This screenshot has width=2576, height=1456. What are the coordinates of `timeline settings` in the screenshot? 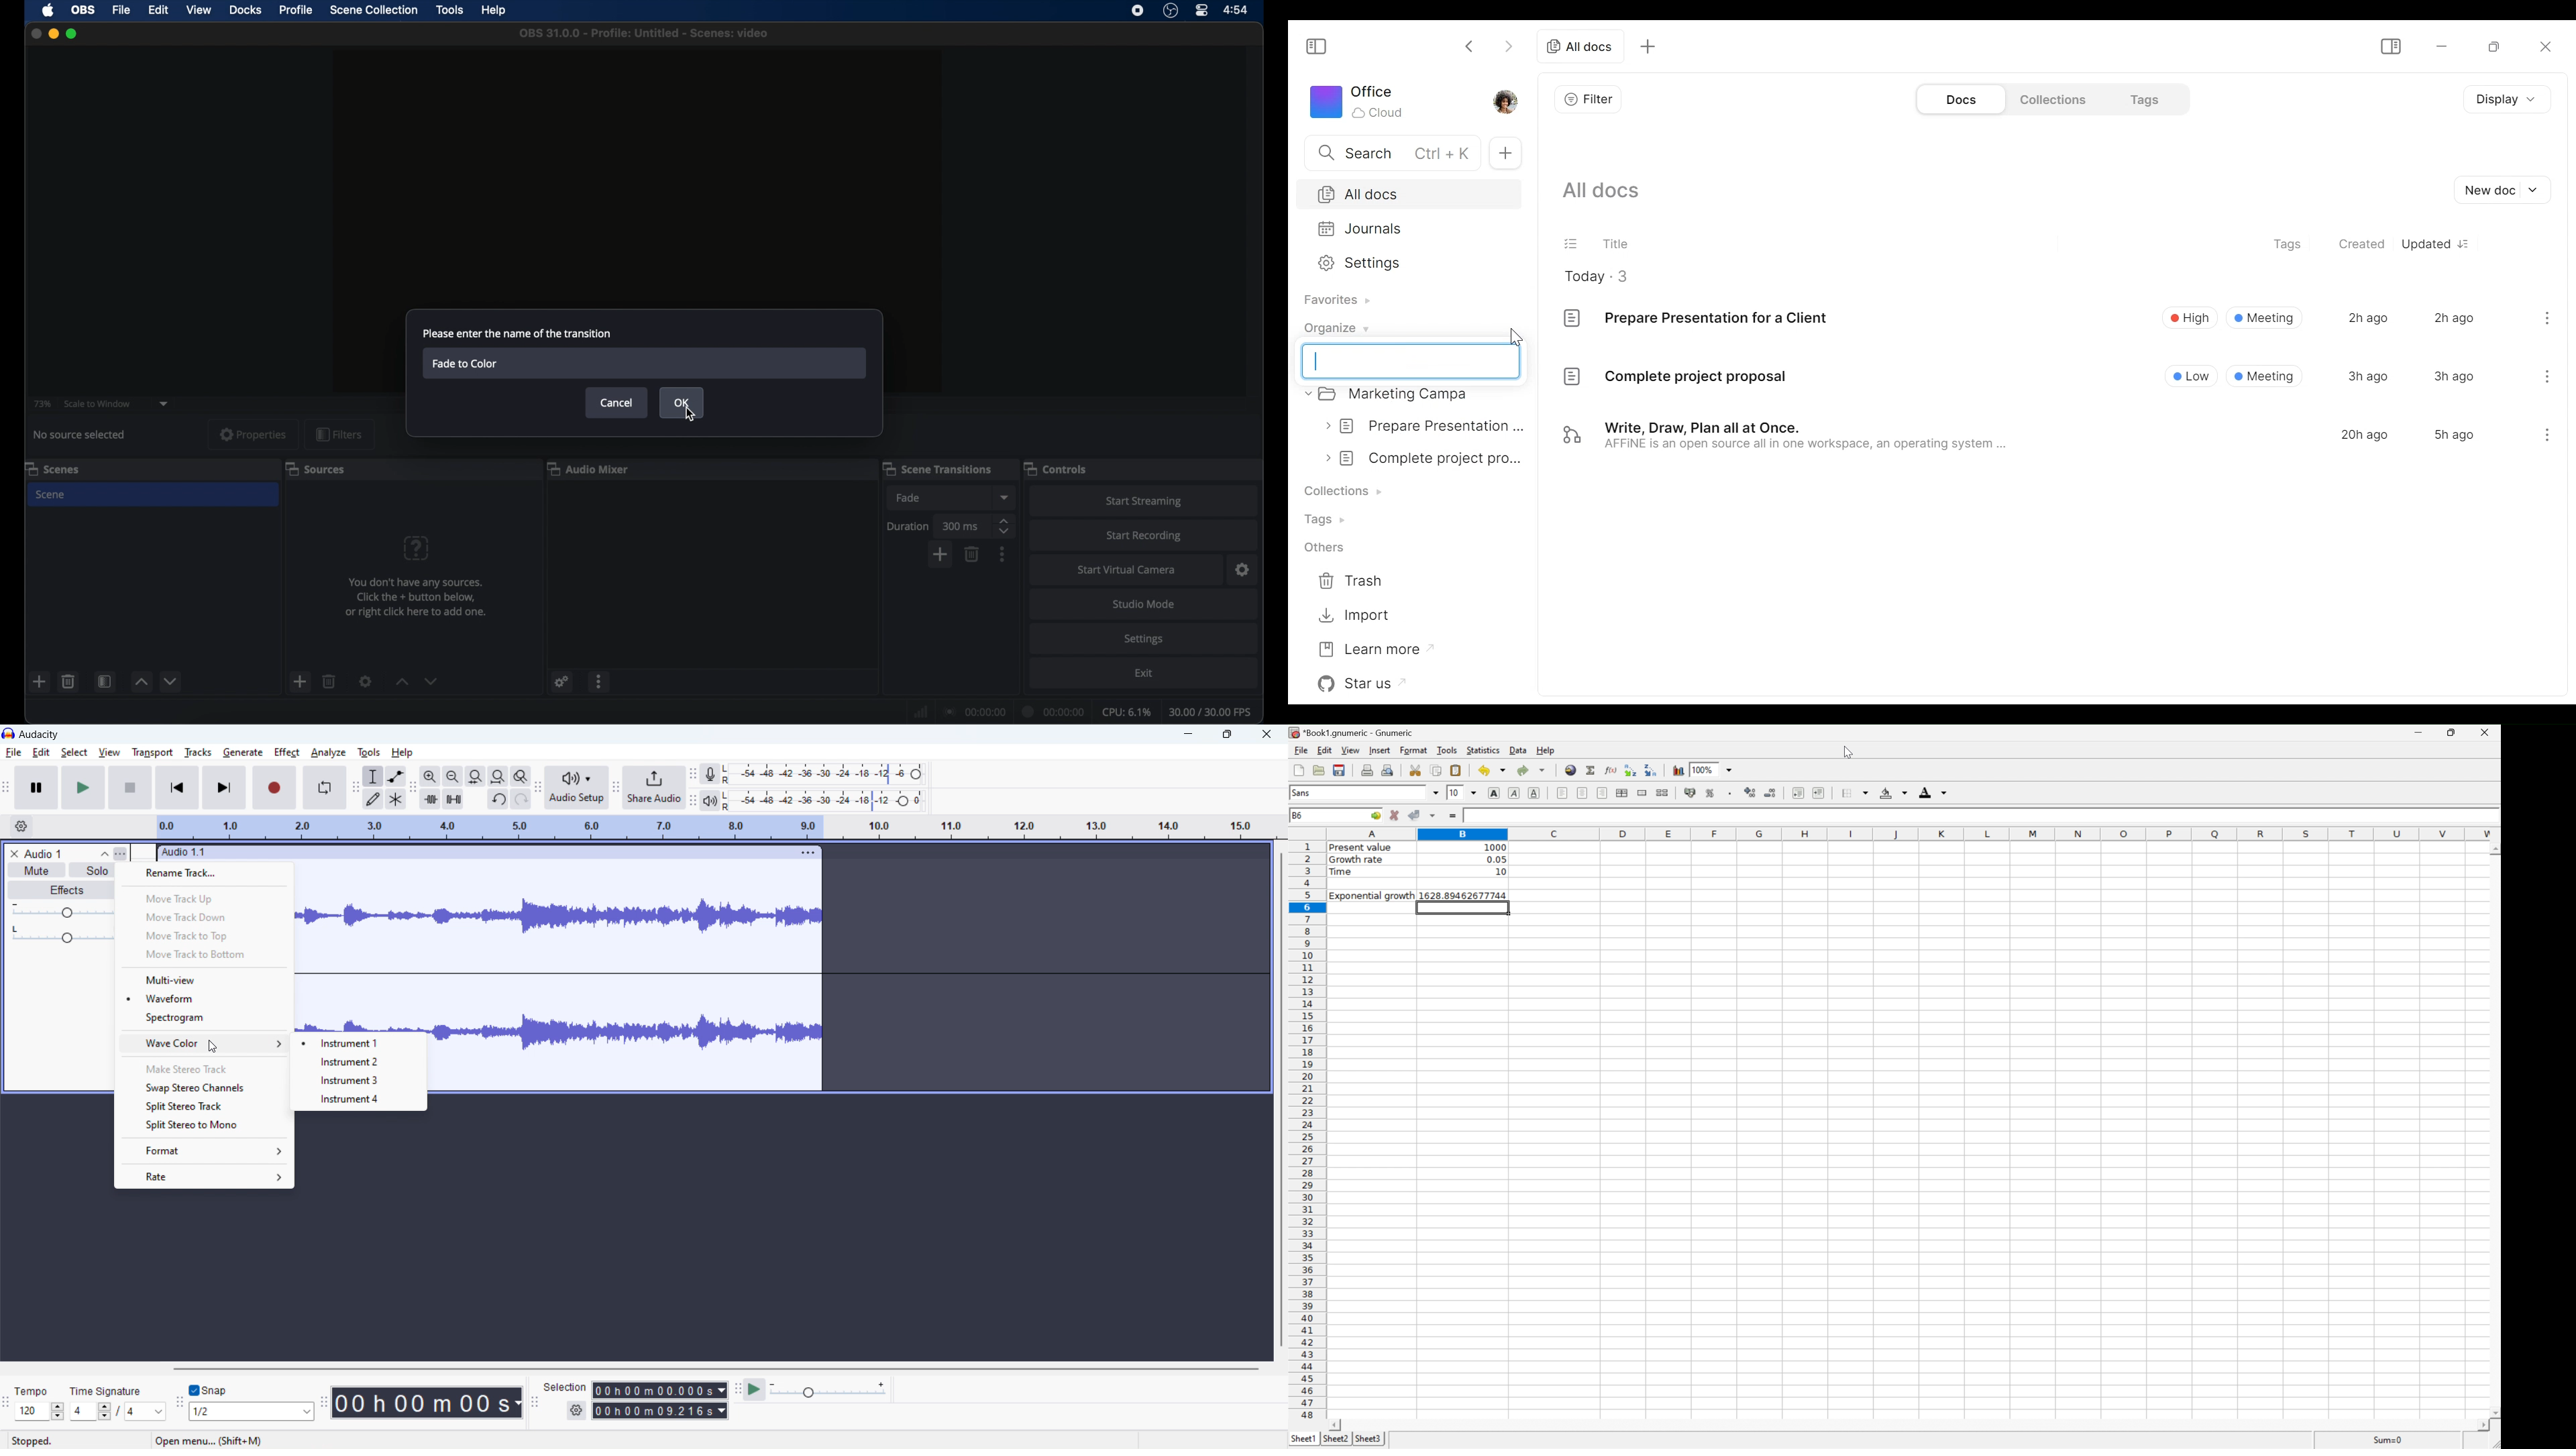 It's located at (20, 827).